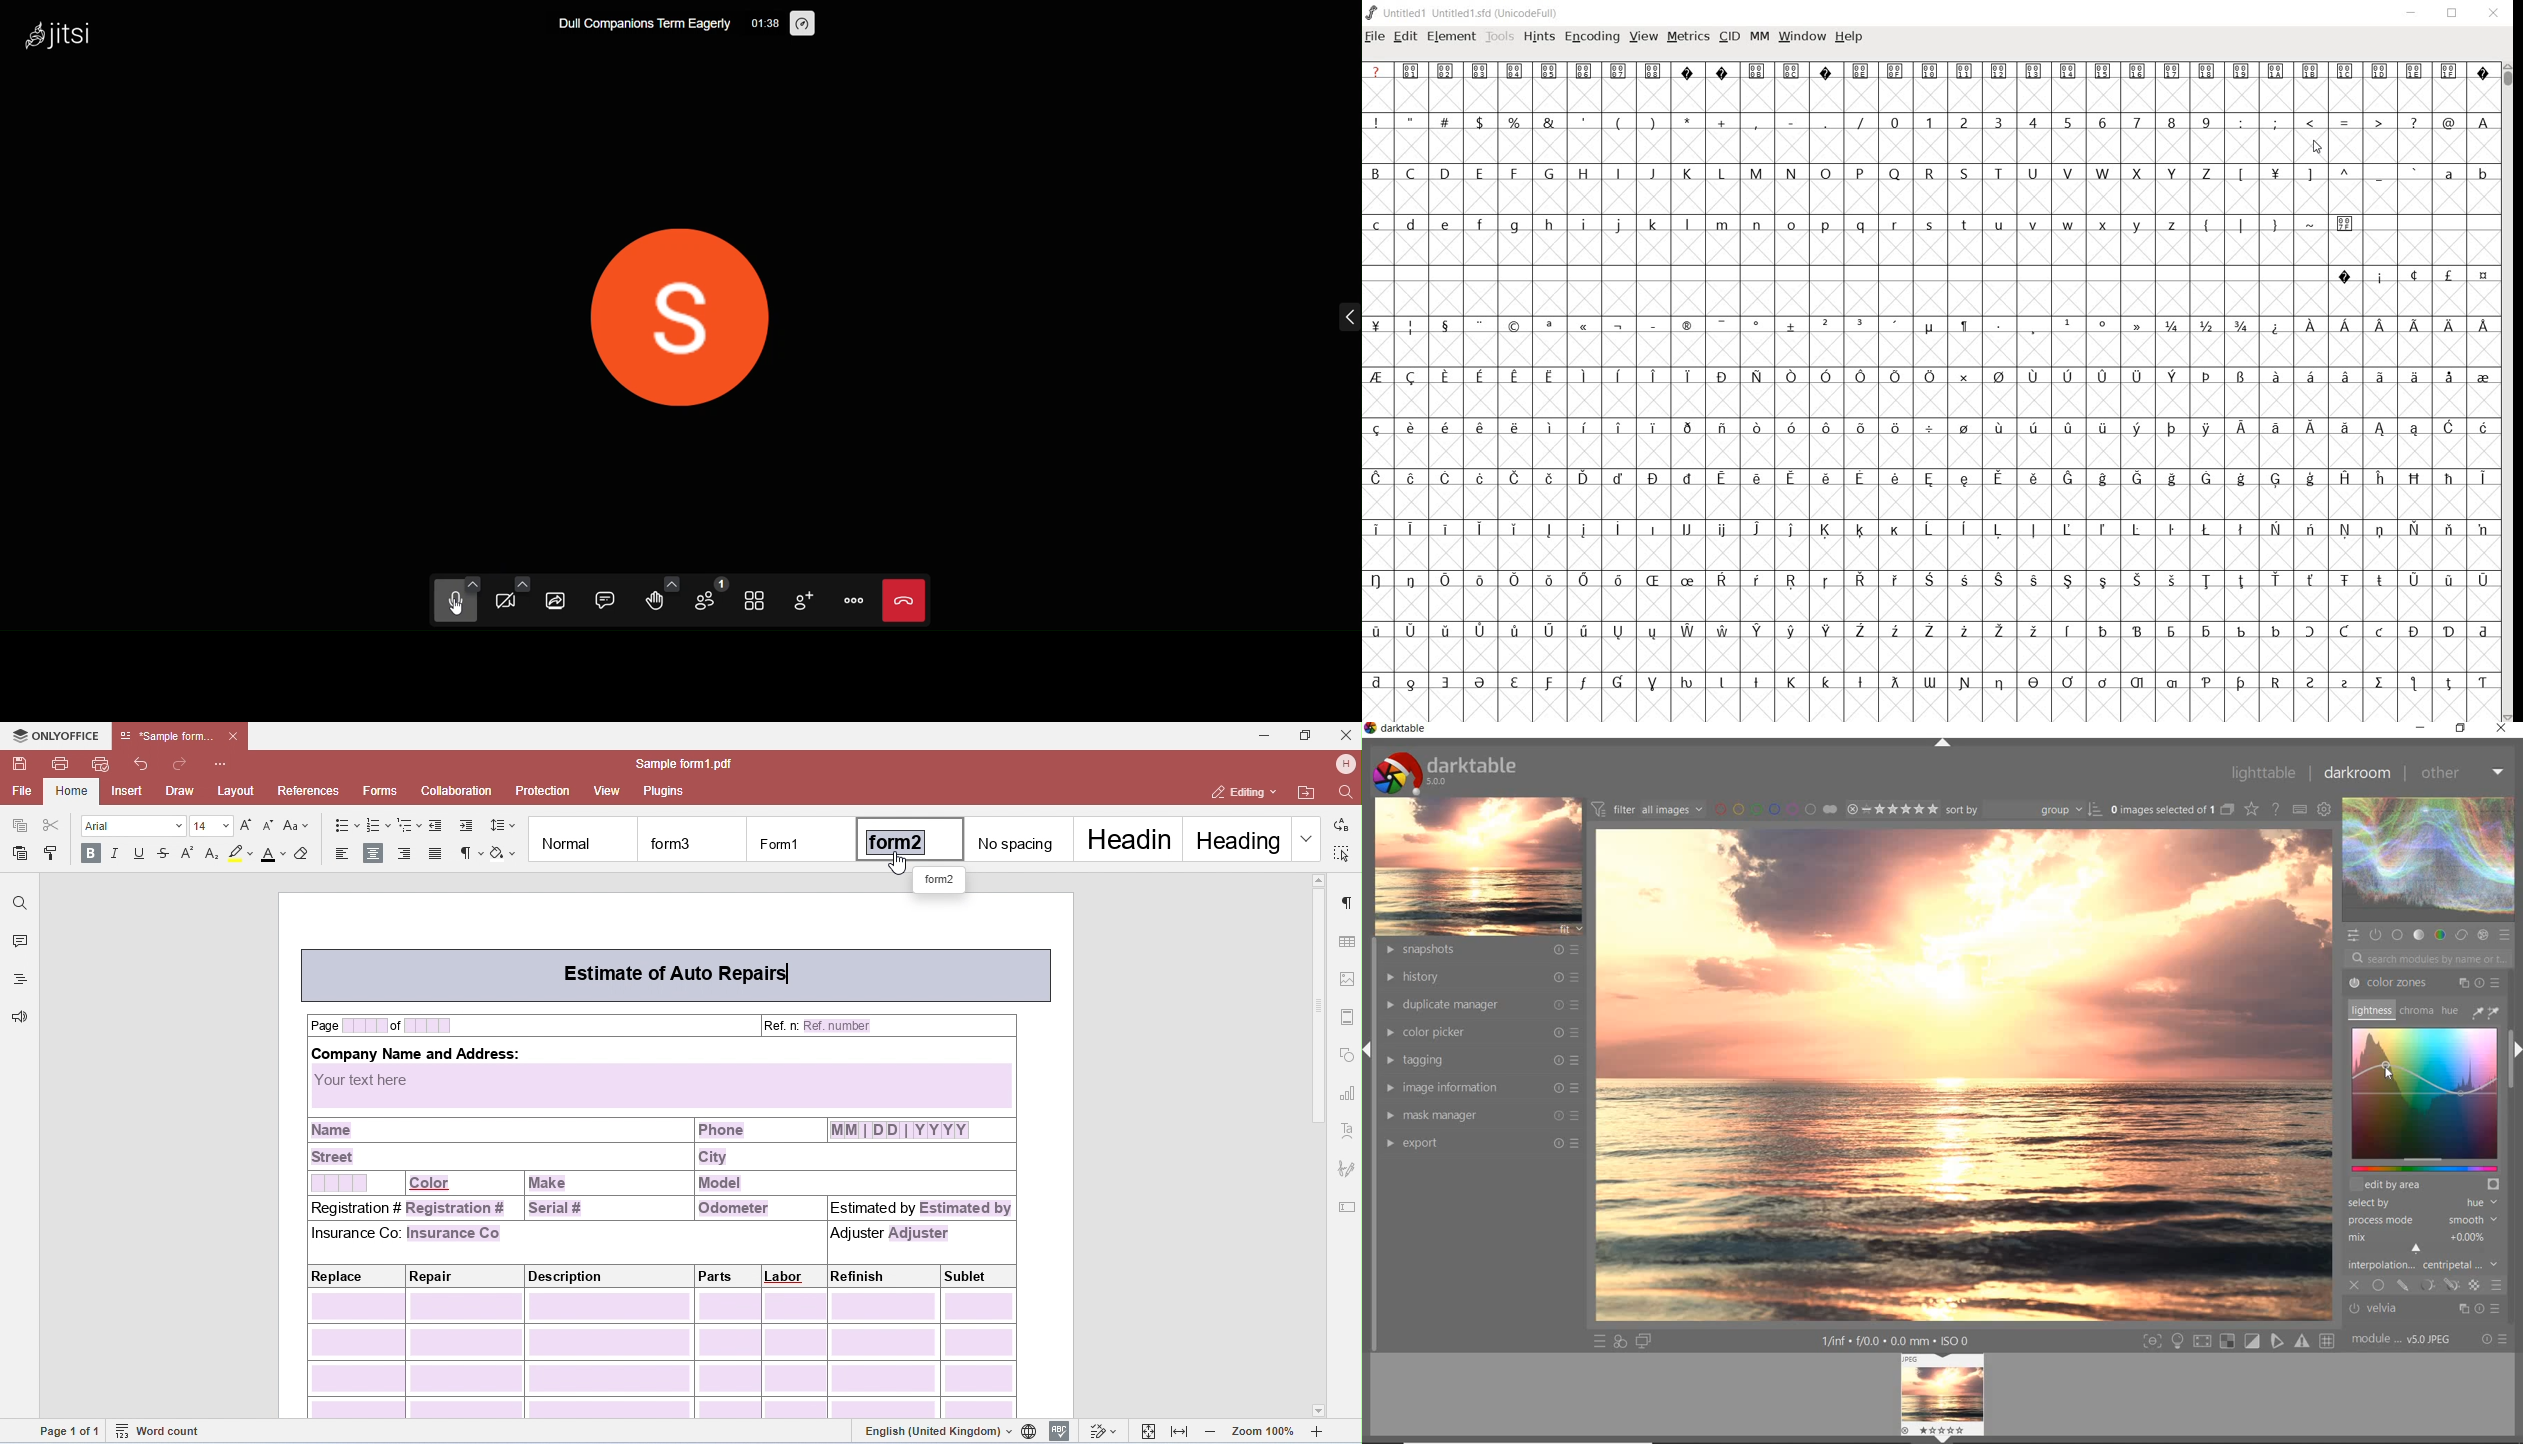  I want to click on number 0 - 9, so click(2050, 122).